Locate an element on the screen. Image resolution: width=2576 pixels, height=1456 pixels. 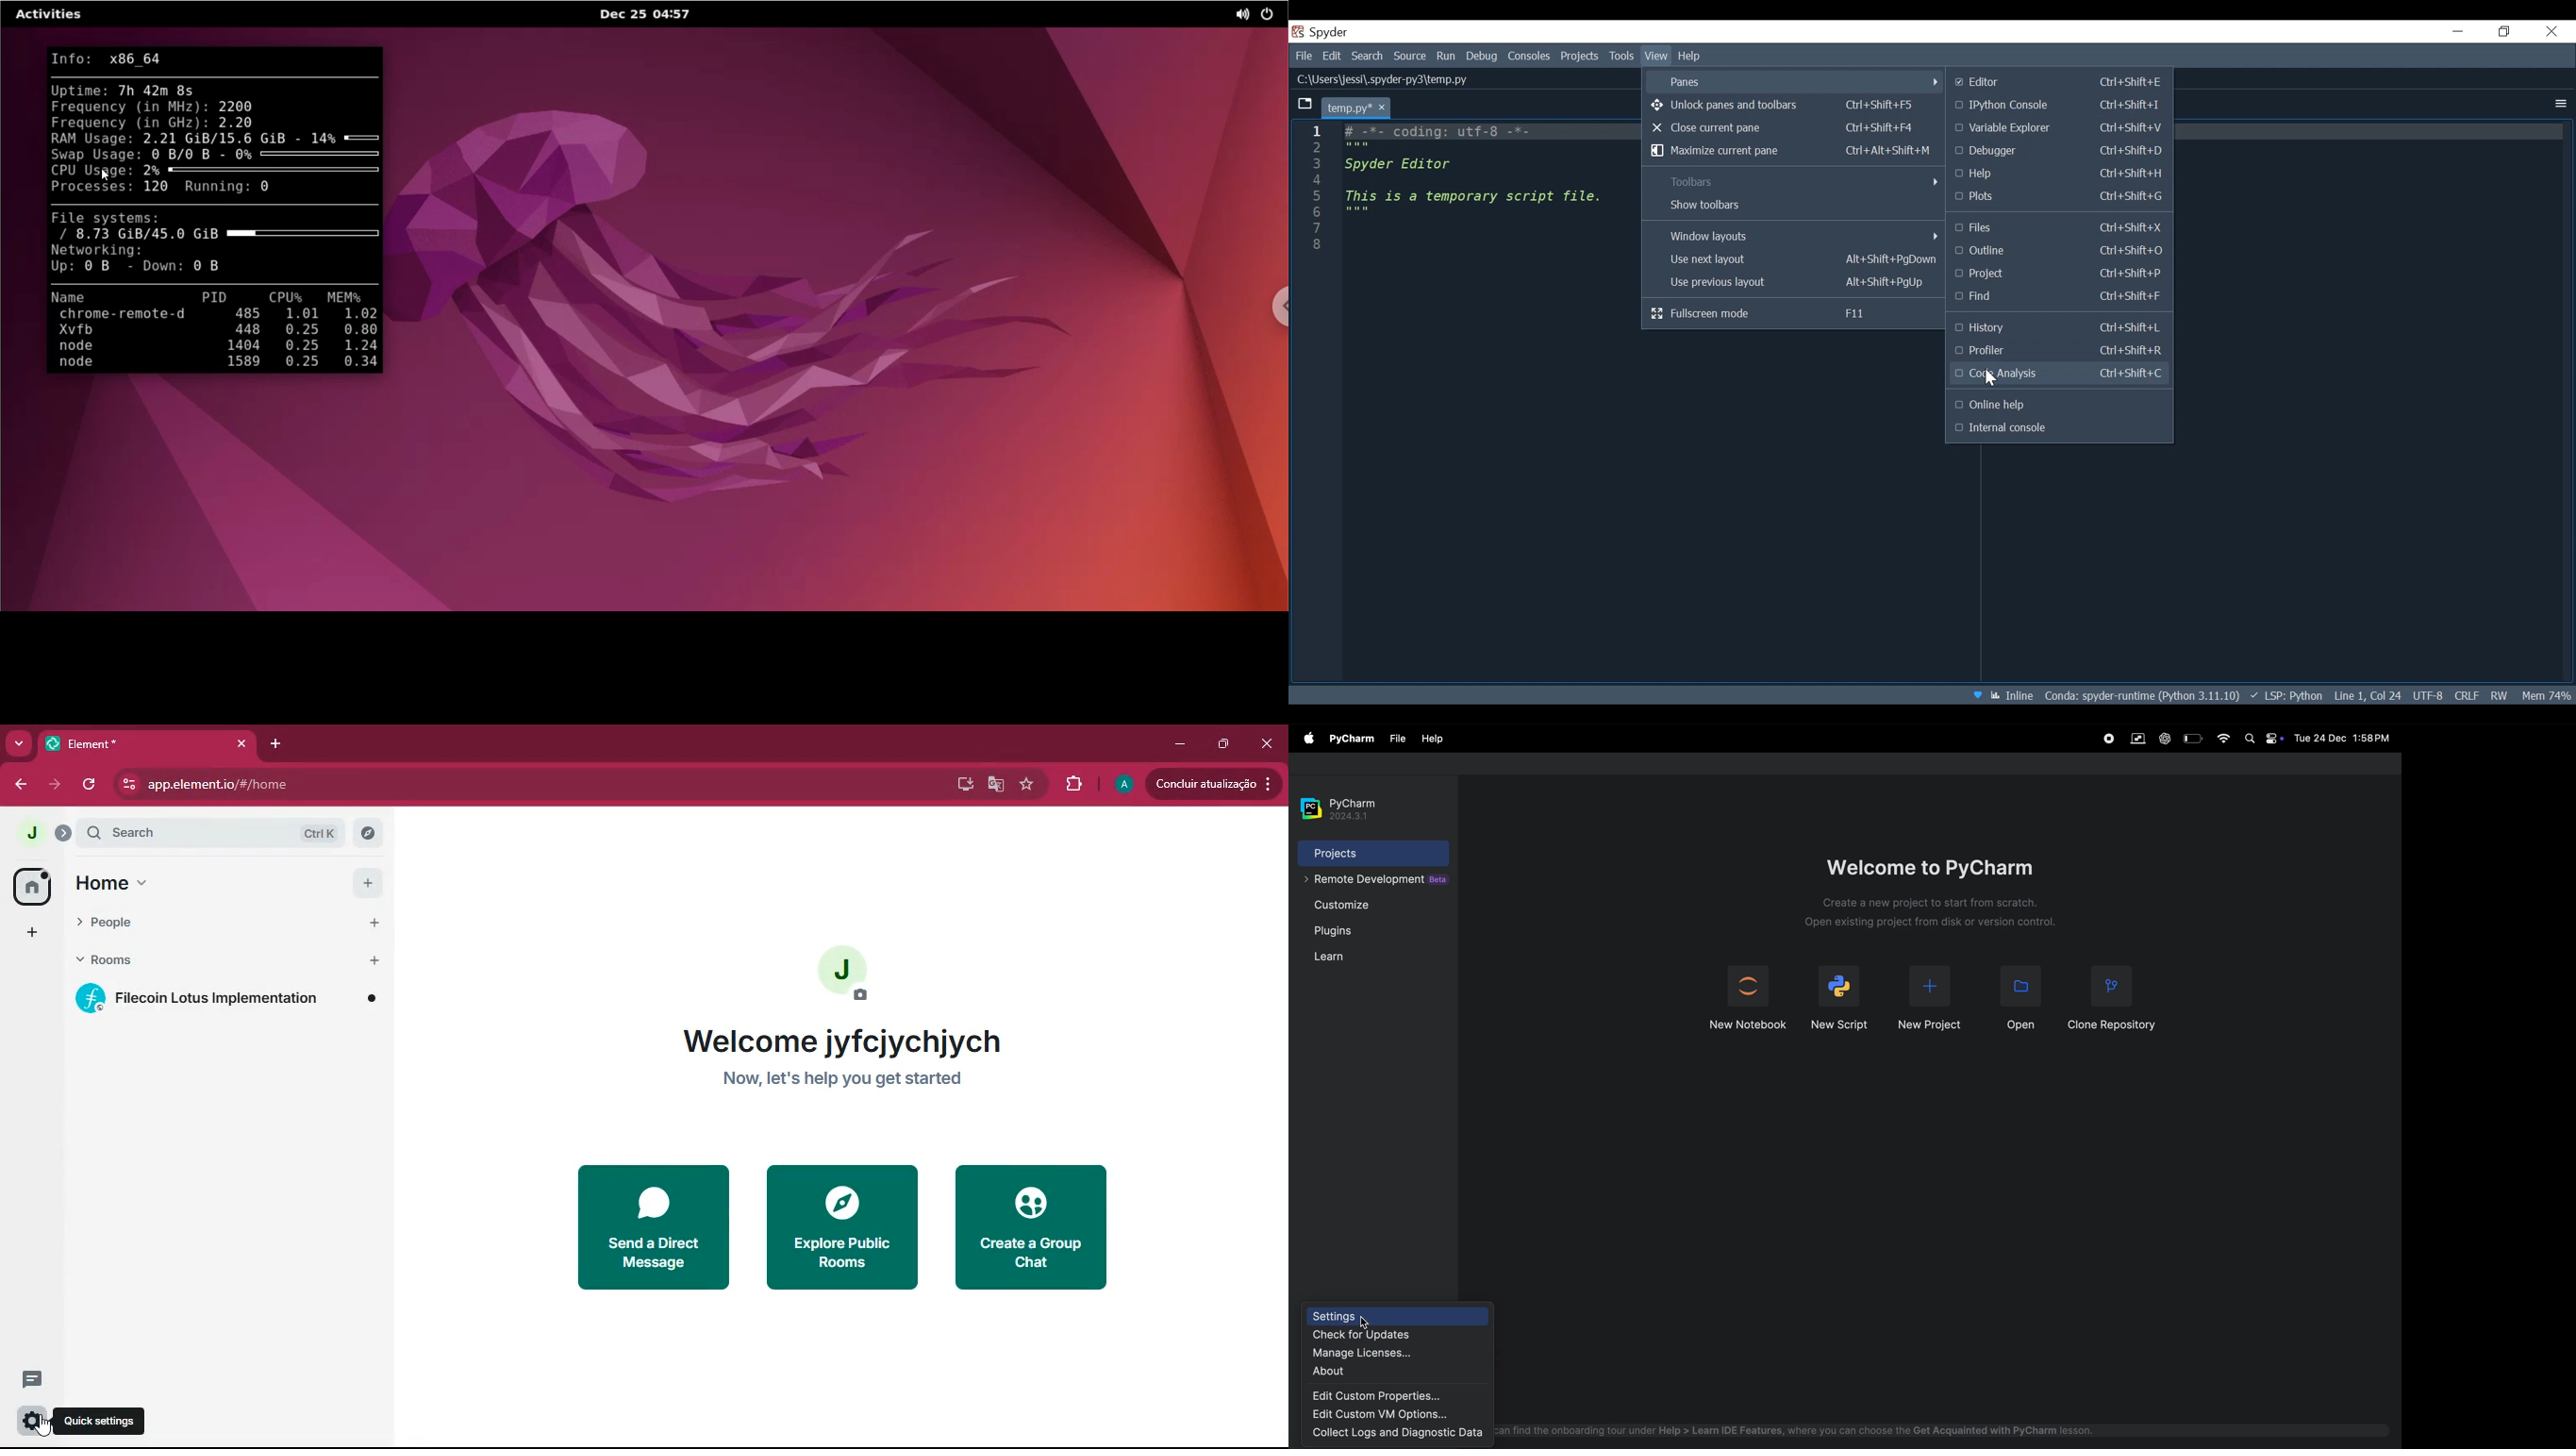
Internal Console is located at coordinates (2058, 429).